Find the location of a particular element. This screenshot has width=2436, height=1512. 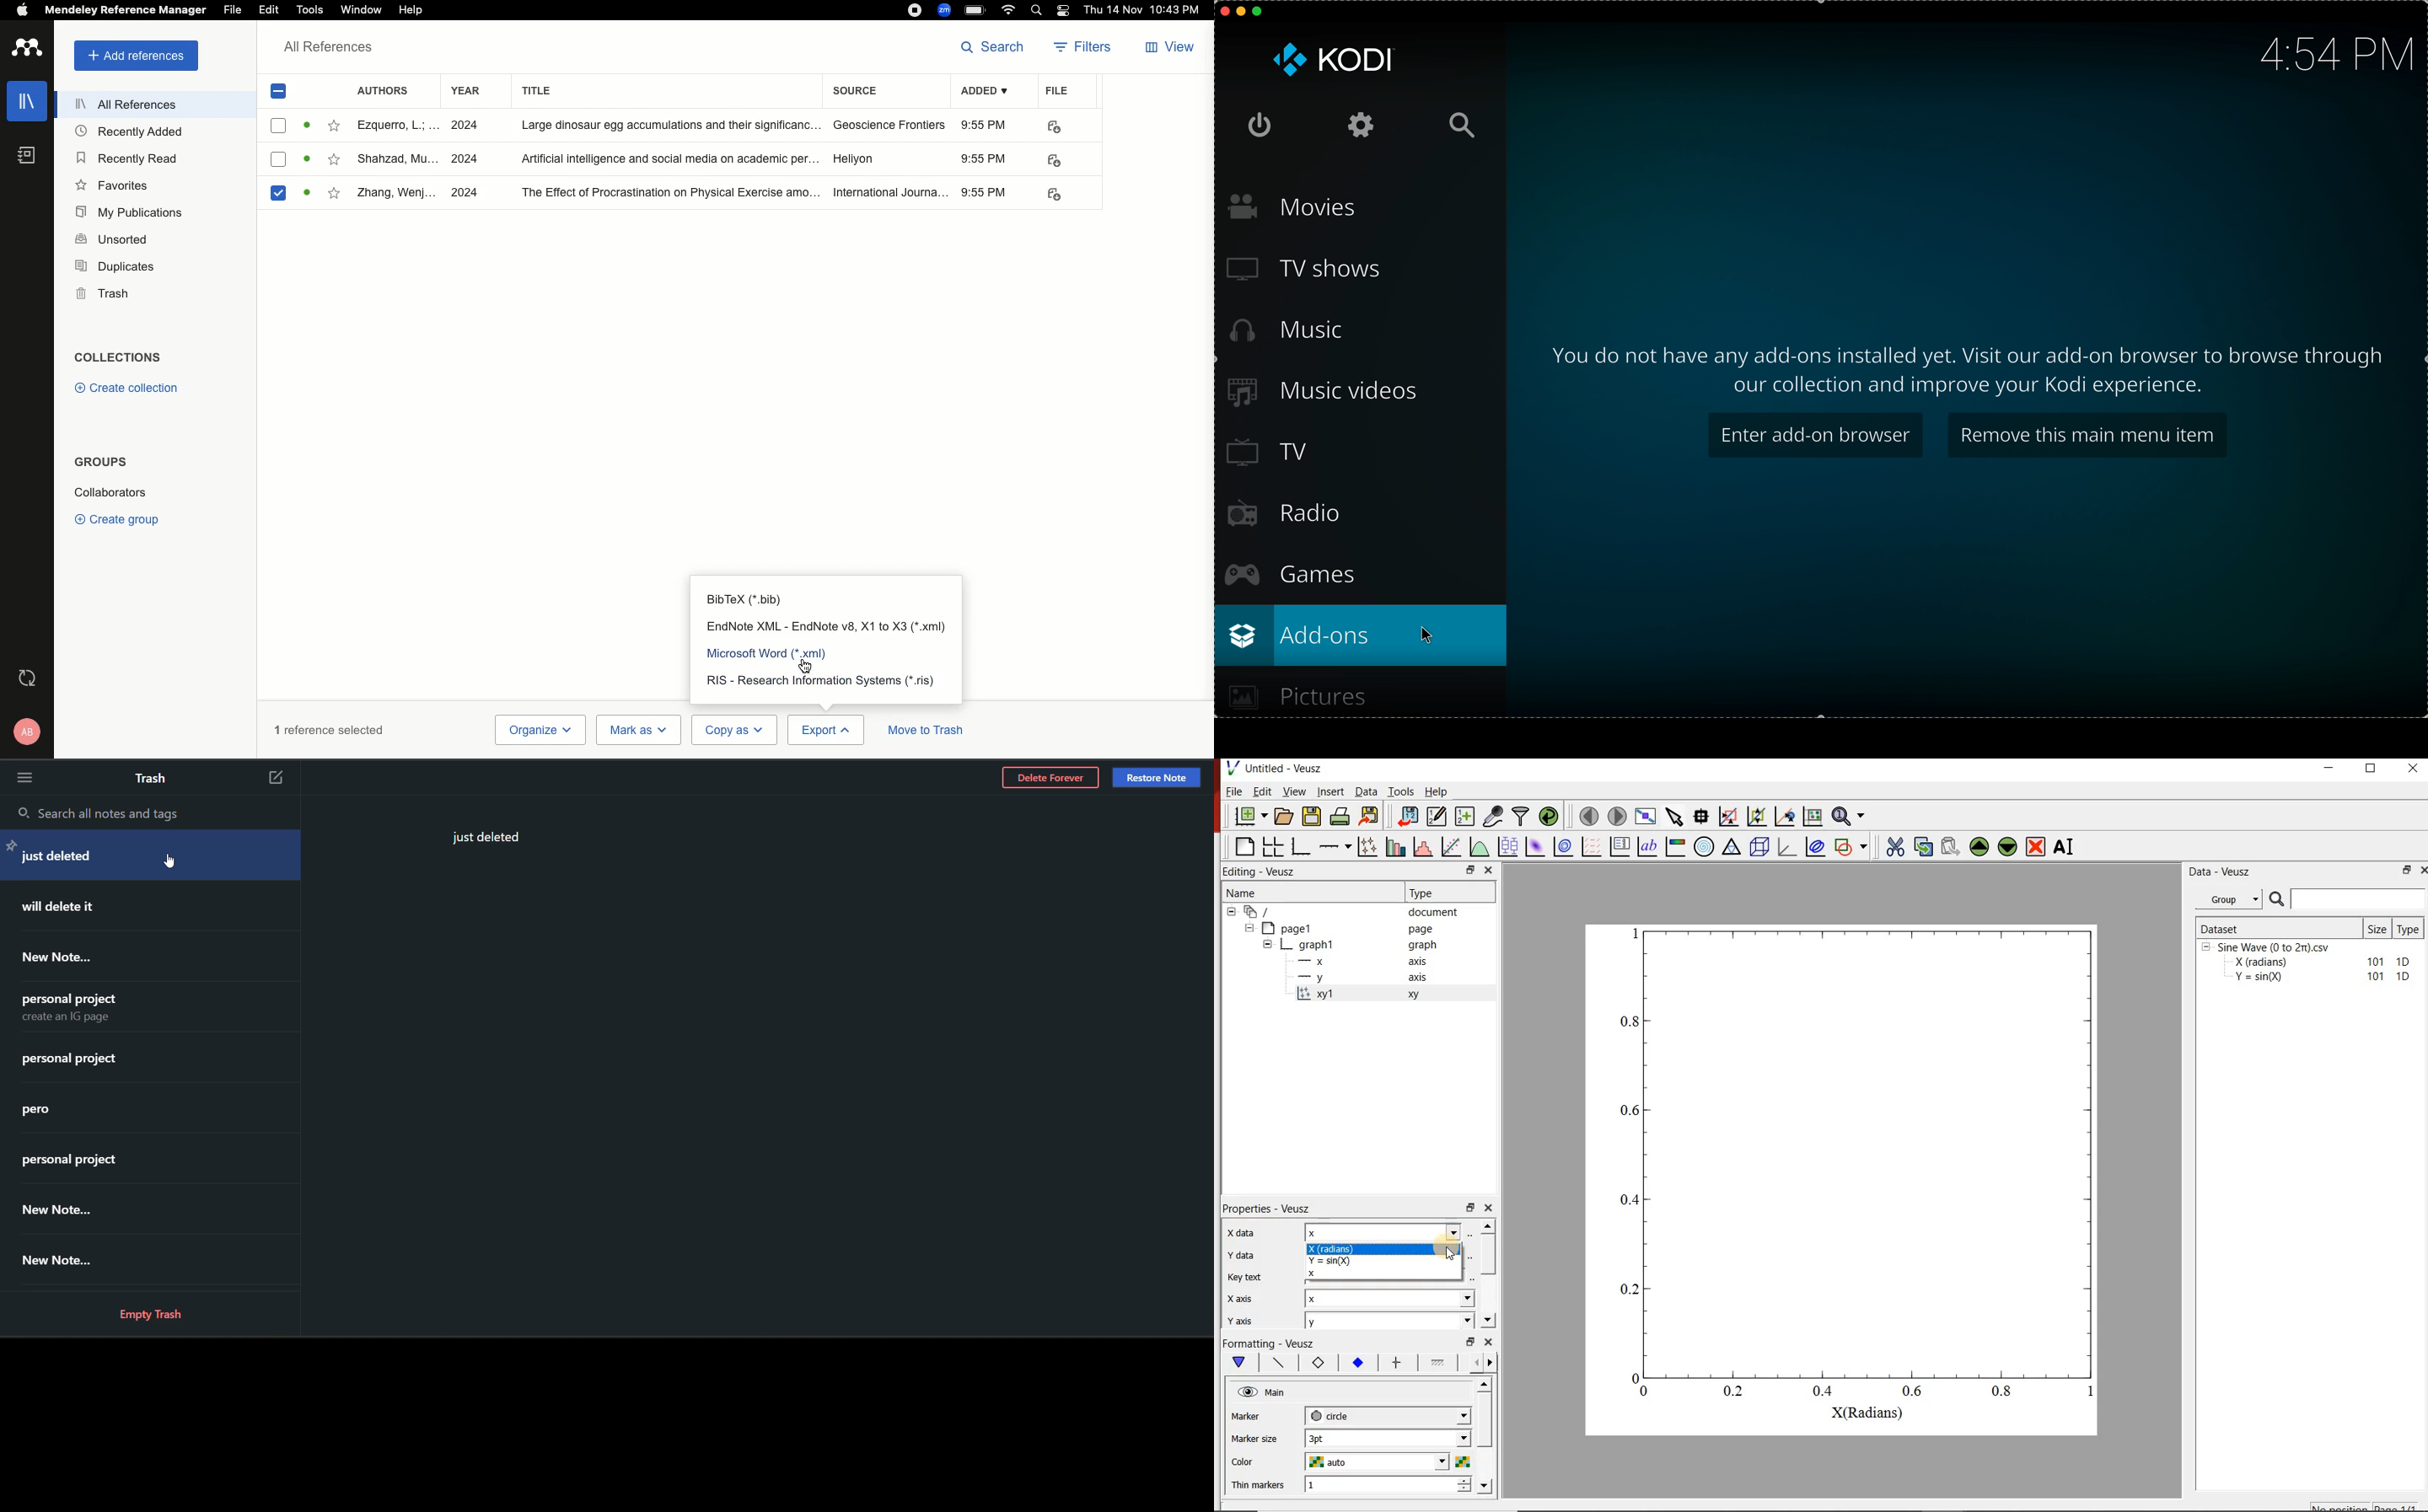

Selected citation is located at coordinates (282, 198).